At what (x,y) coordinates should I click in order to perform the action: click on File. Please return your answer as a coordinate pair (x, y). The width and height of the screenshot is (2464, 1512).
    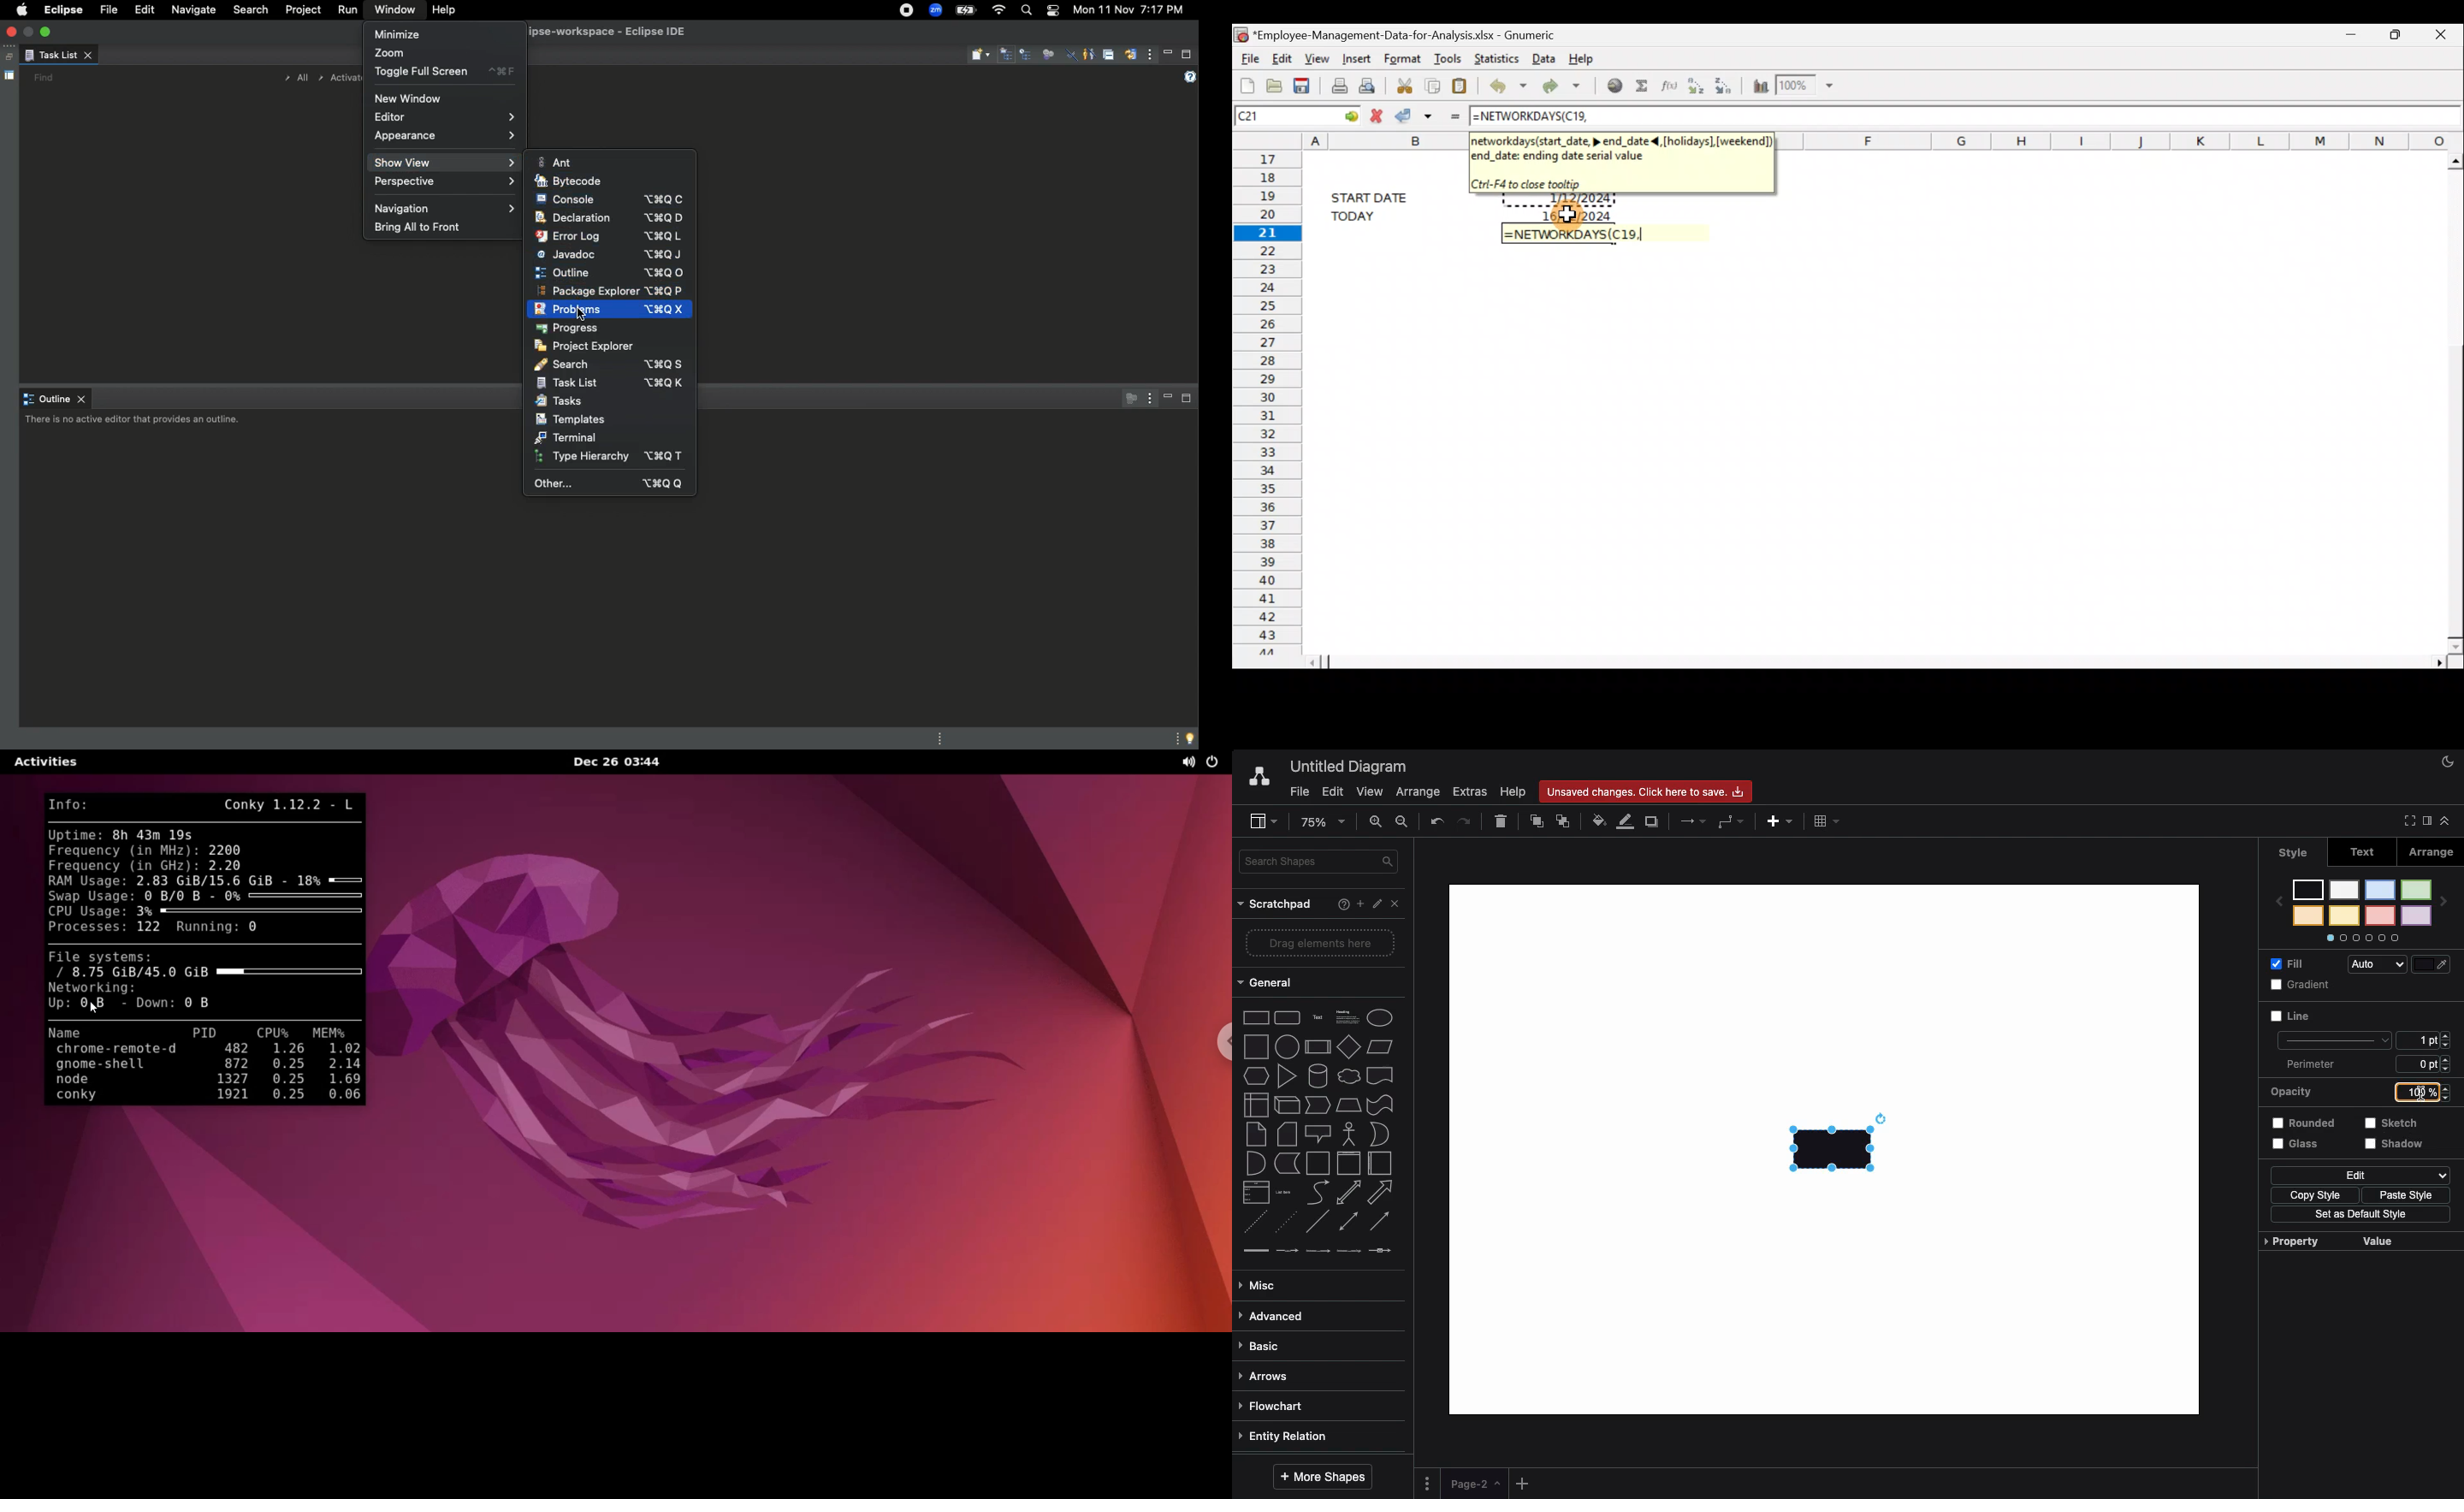
    Looking at the image, I should click on (1297, 791).